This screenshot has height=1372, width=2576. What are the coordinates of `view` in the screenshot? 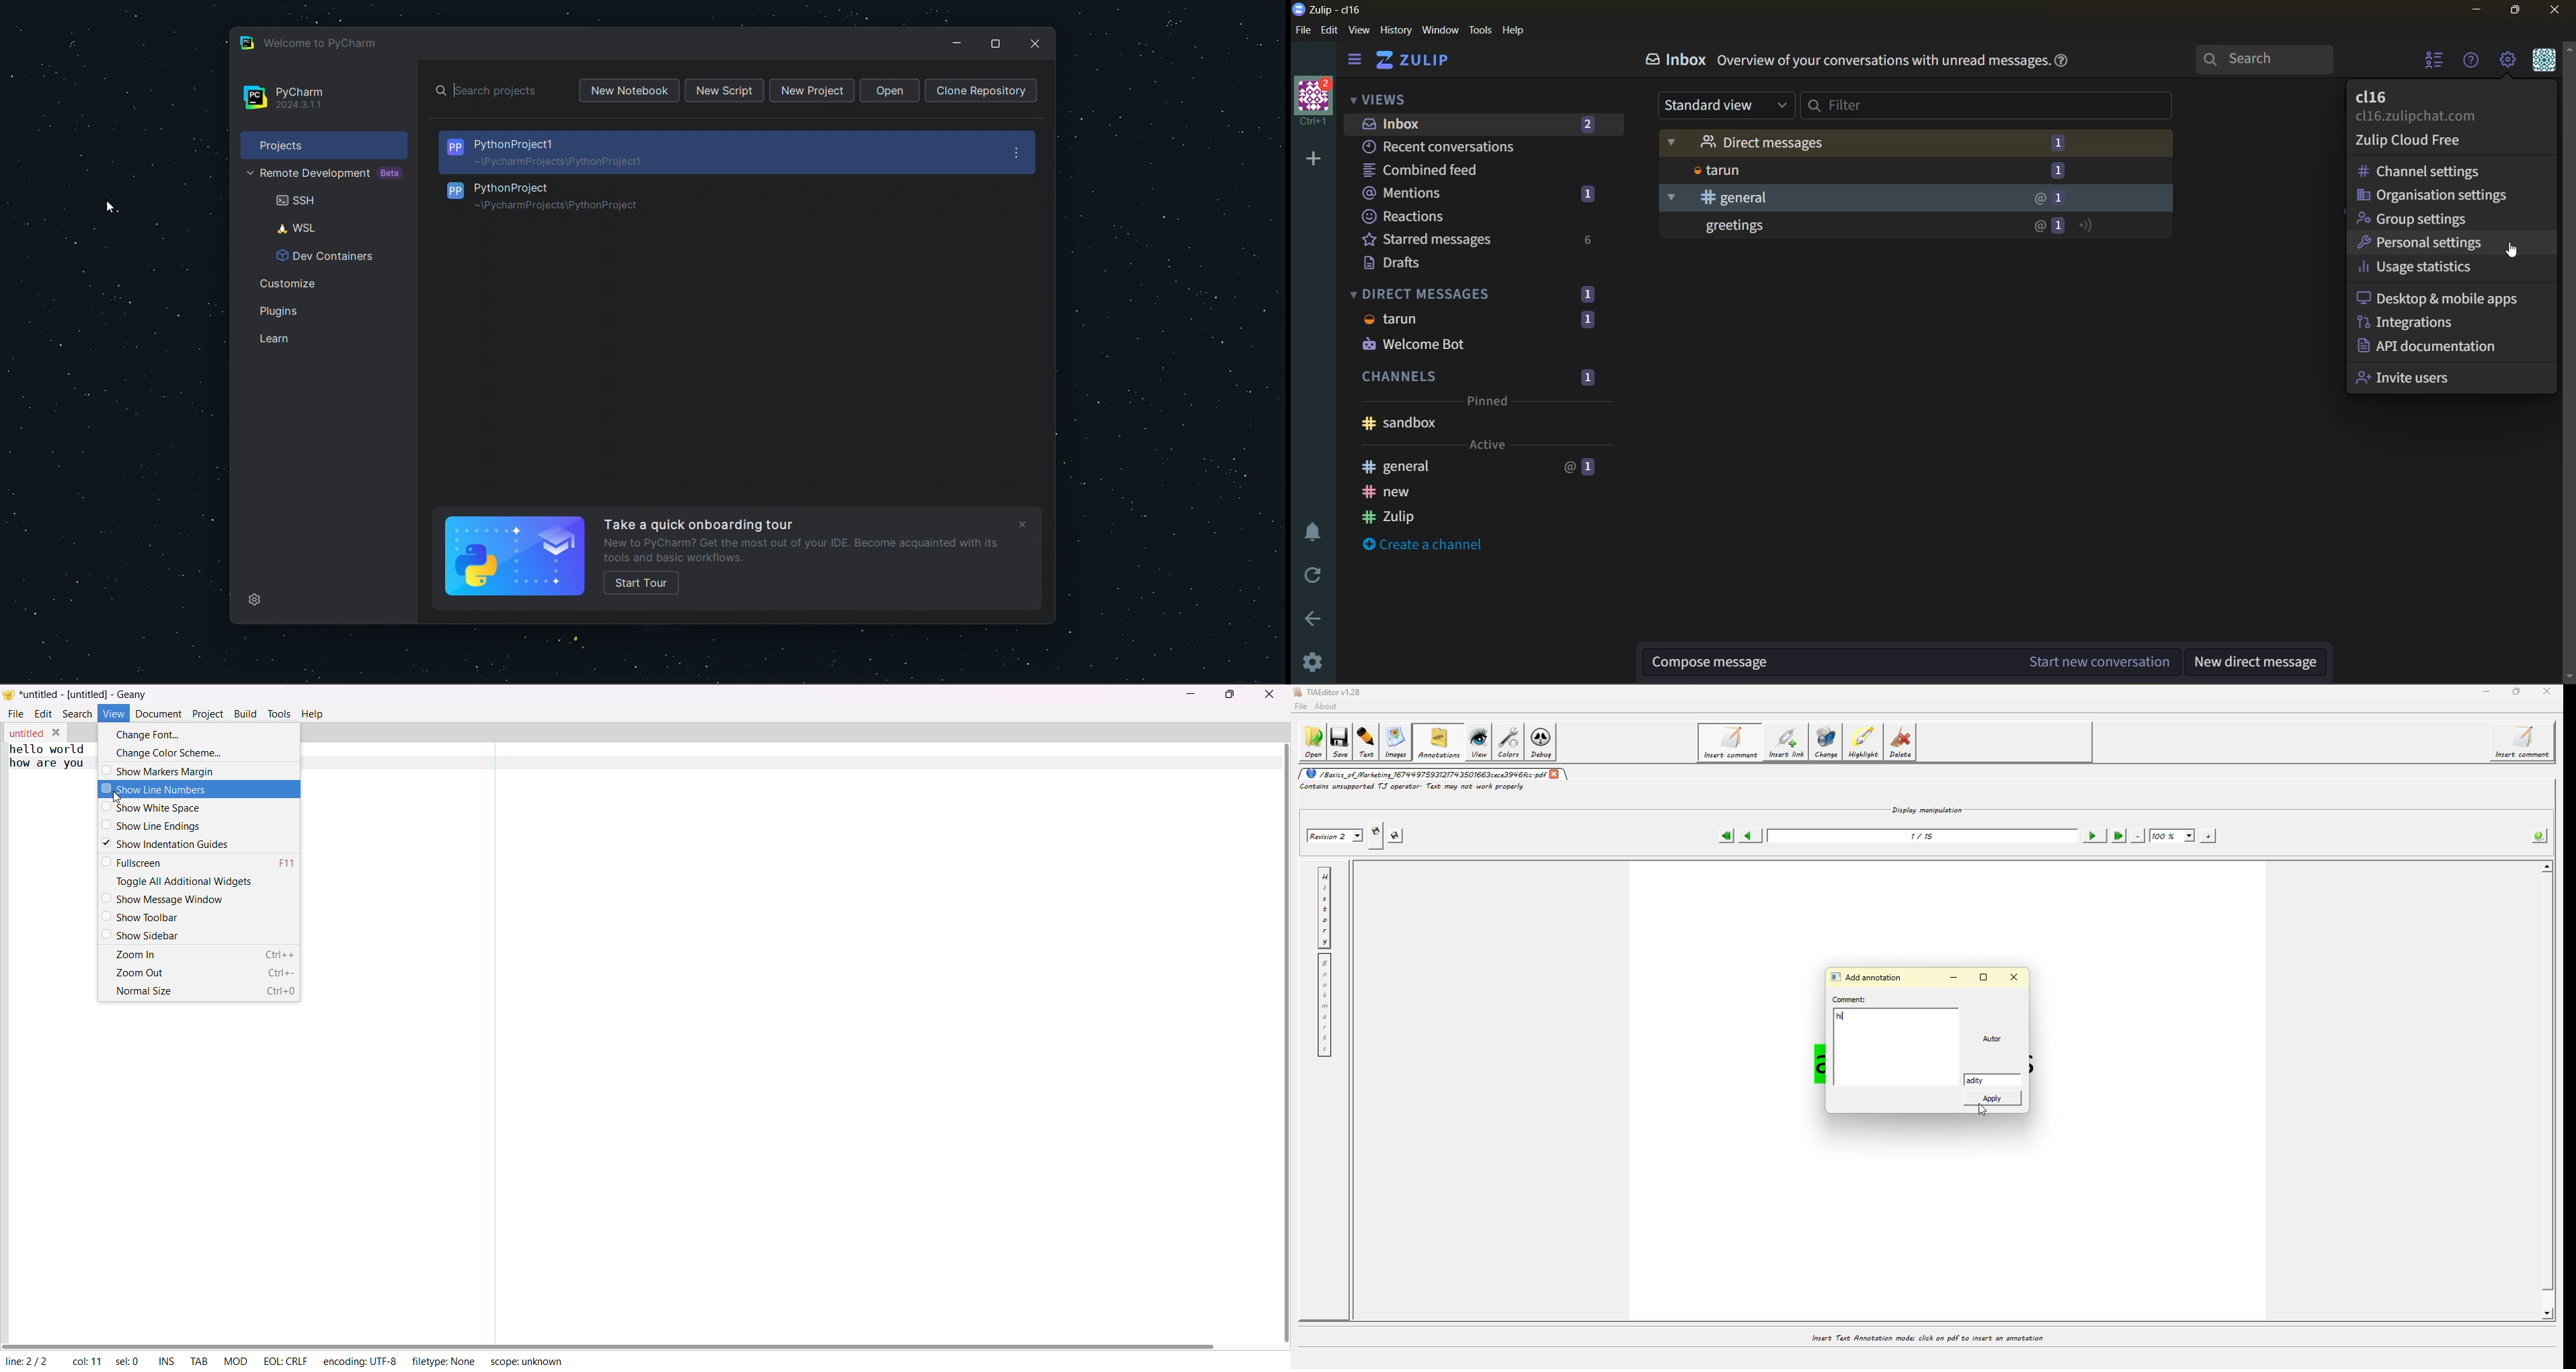 It's located at (1360, 31).